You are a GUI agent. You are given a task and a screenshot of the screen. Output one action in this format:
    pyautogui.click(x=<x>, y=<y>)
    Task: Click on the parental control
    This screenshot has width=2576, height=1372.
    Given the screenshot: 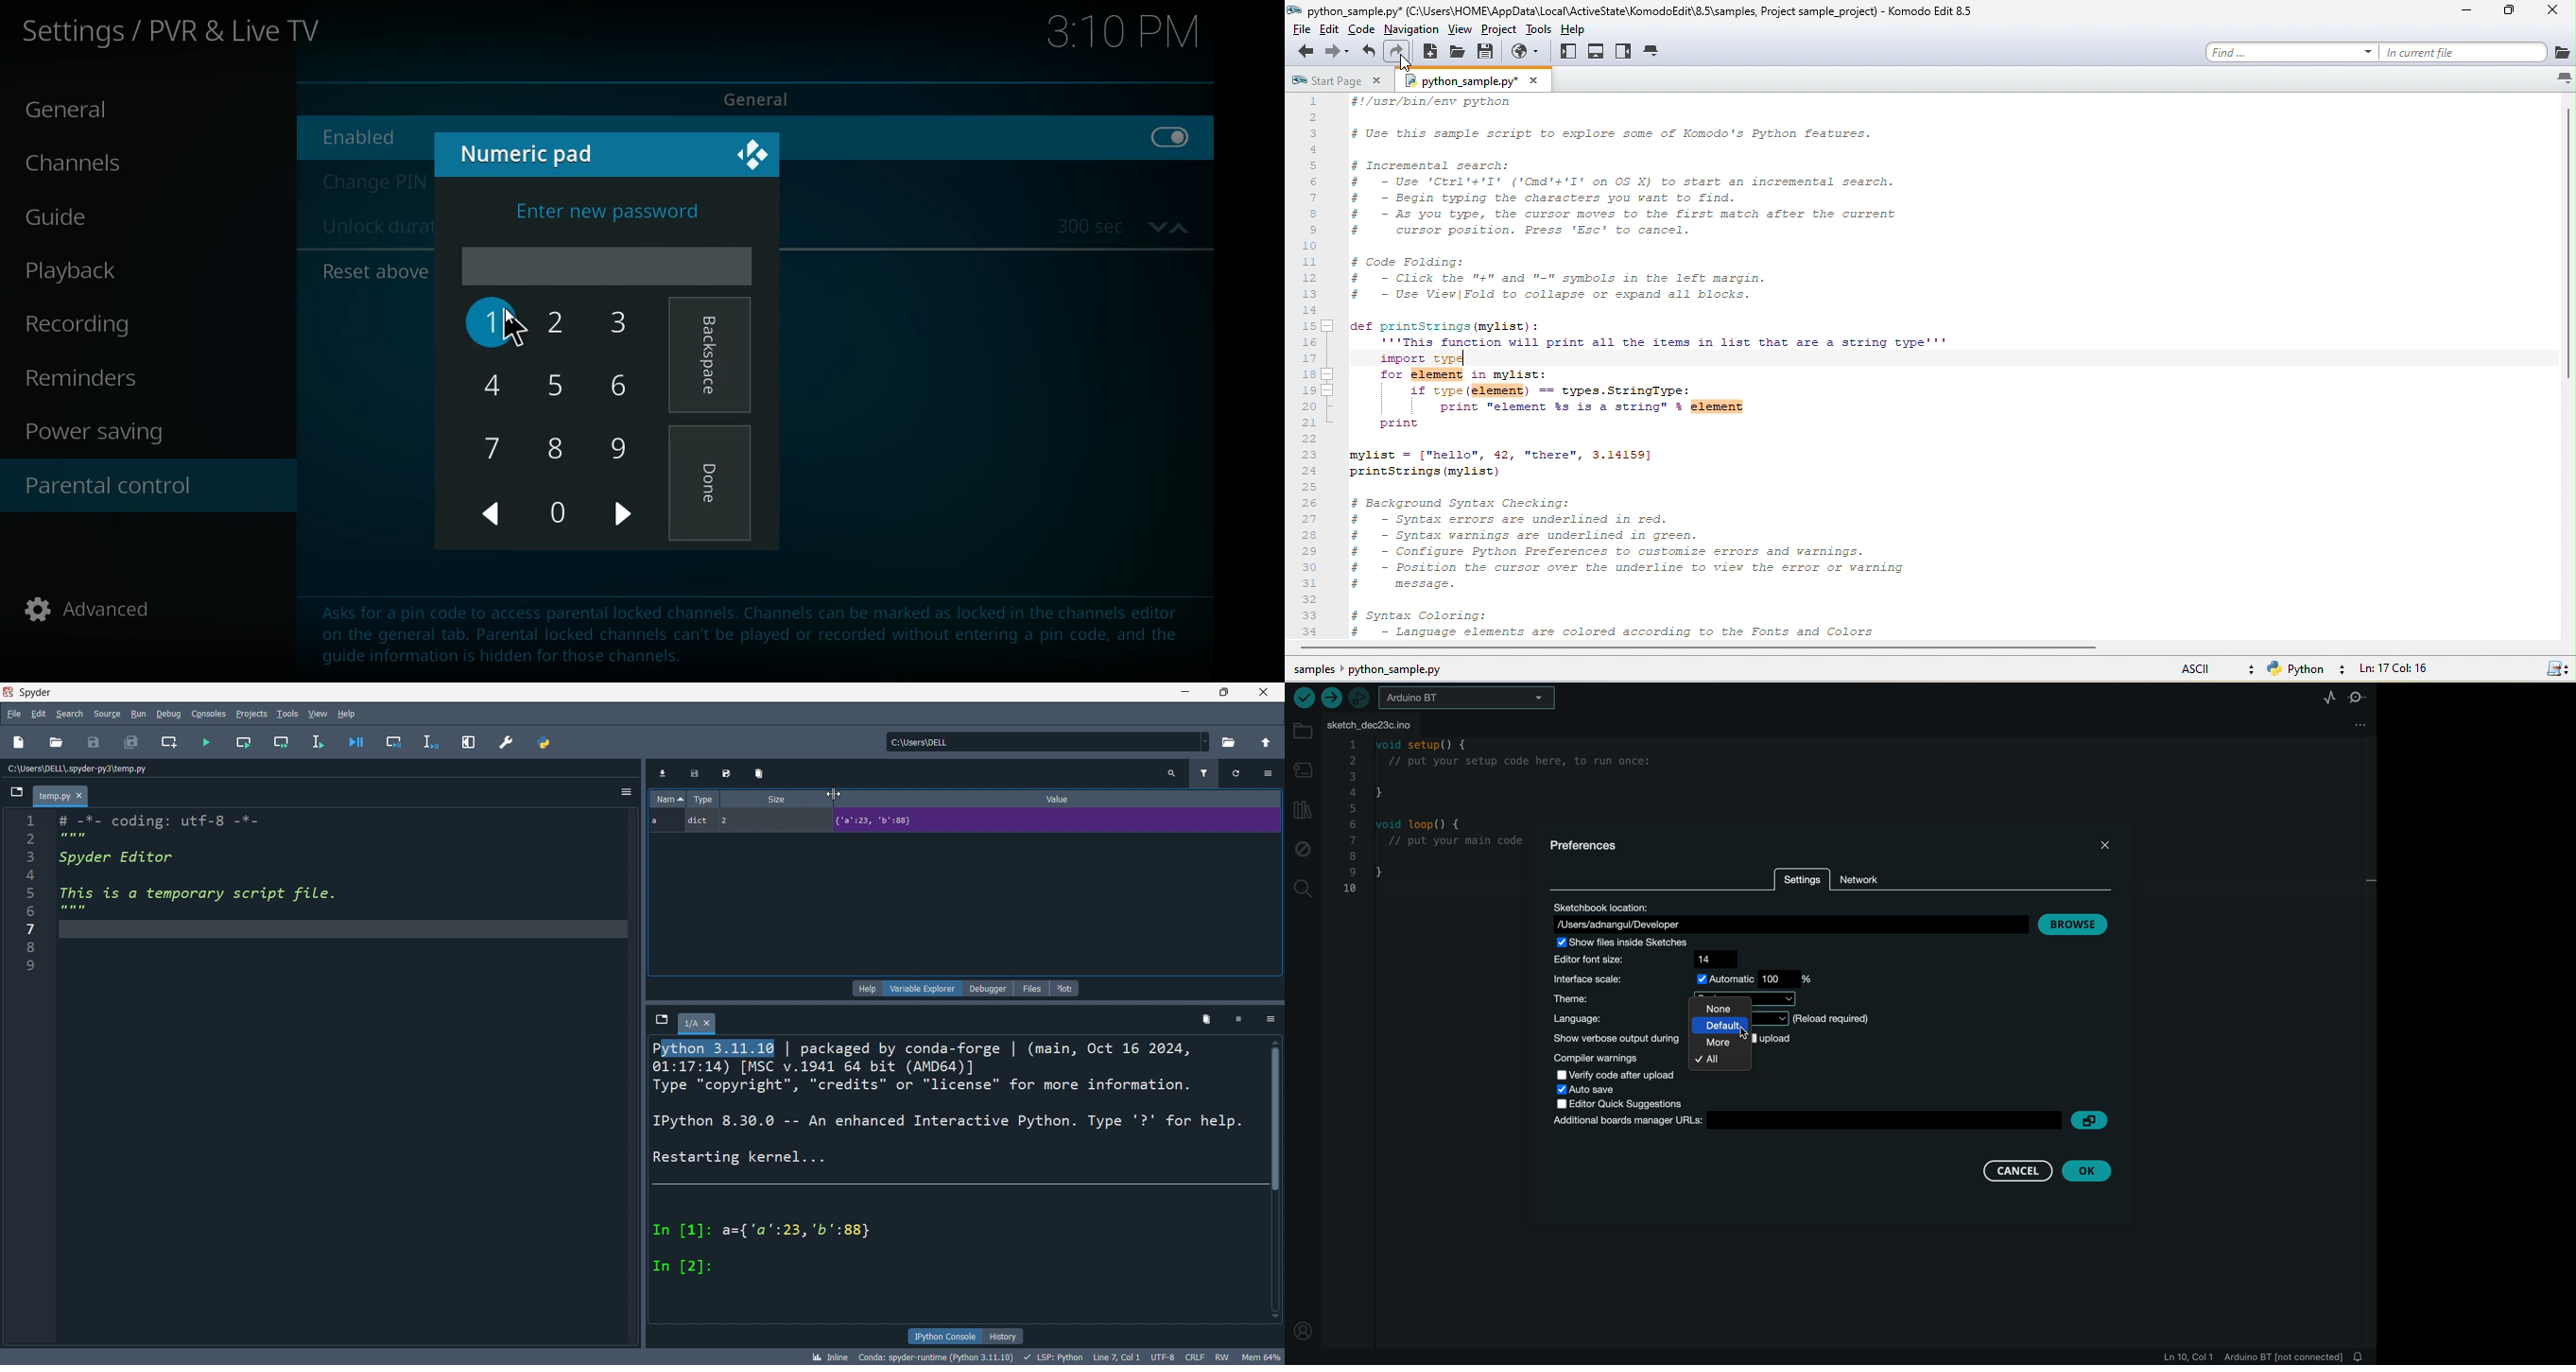 What is the action you would take?
    pyautogui.click(x=148, y=488)
    